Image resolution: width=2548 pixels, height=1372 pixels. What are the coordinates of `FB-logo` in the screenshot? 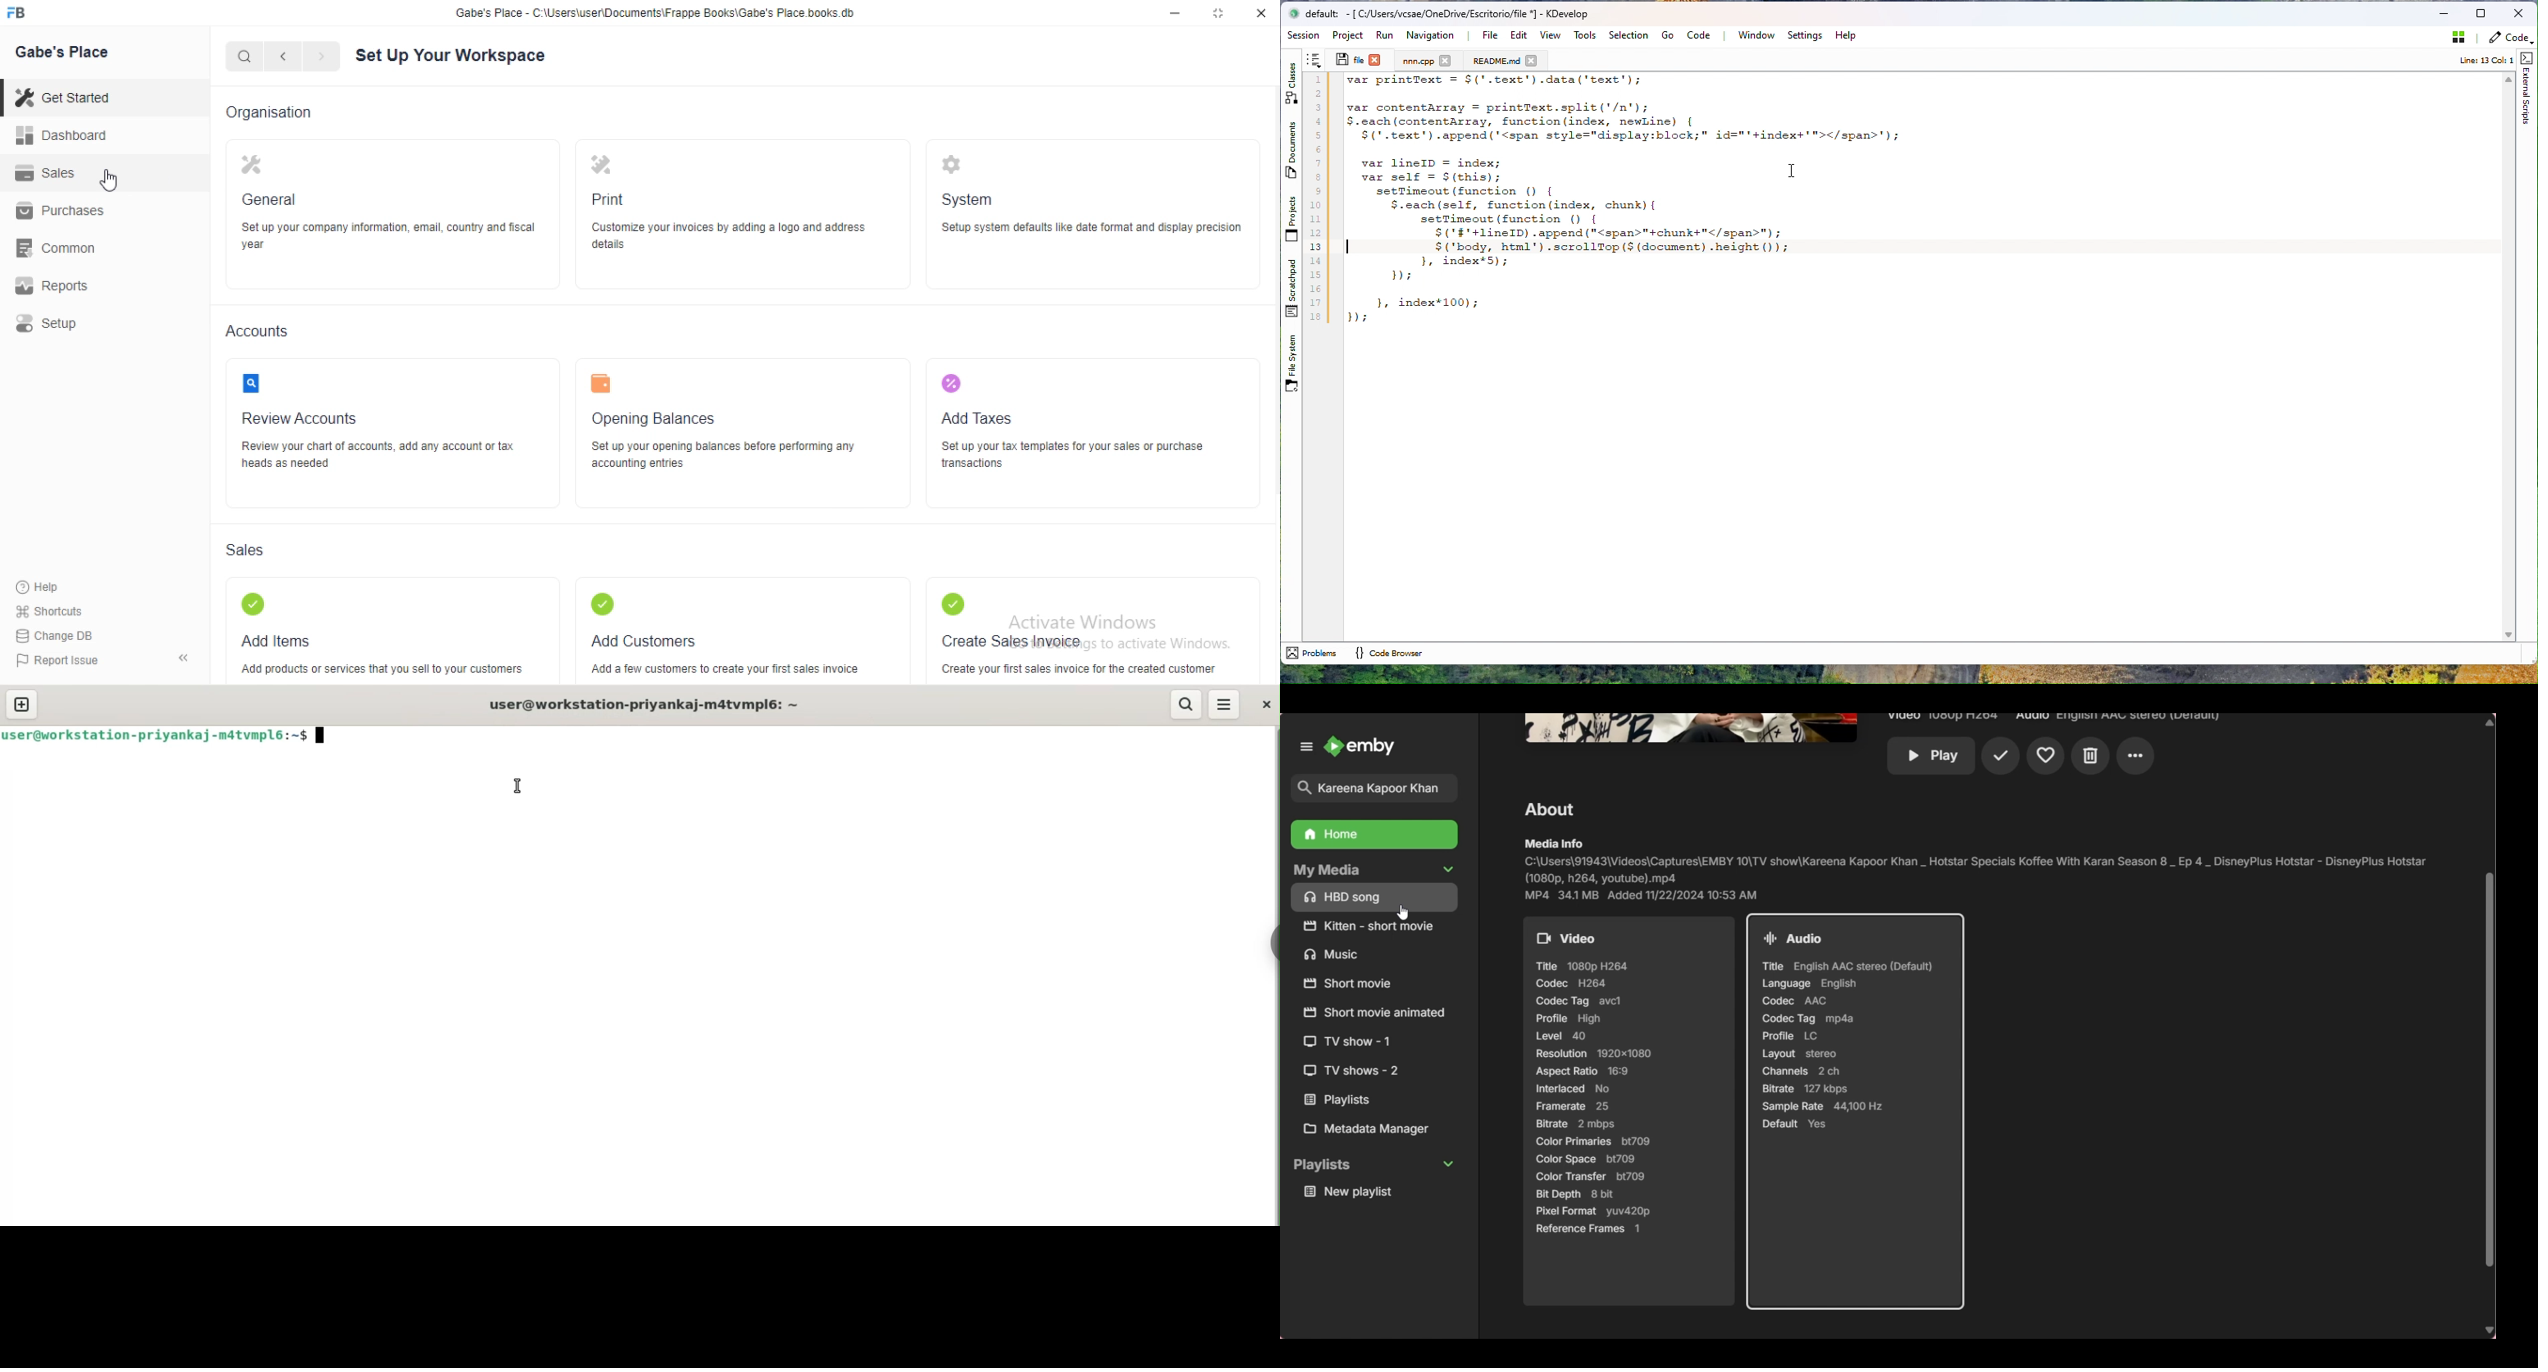 It's located at (15, 12).